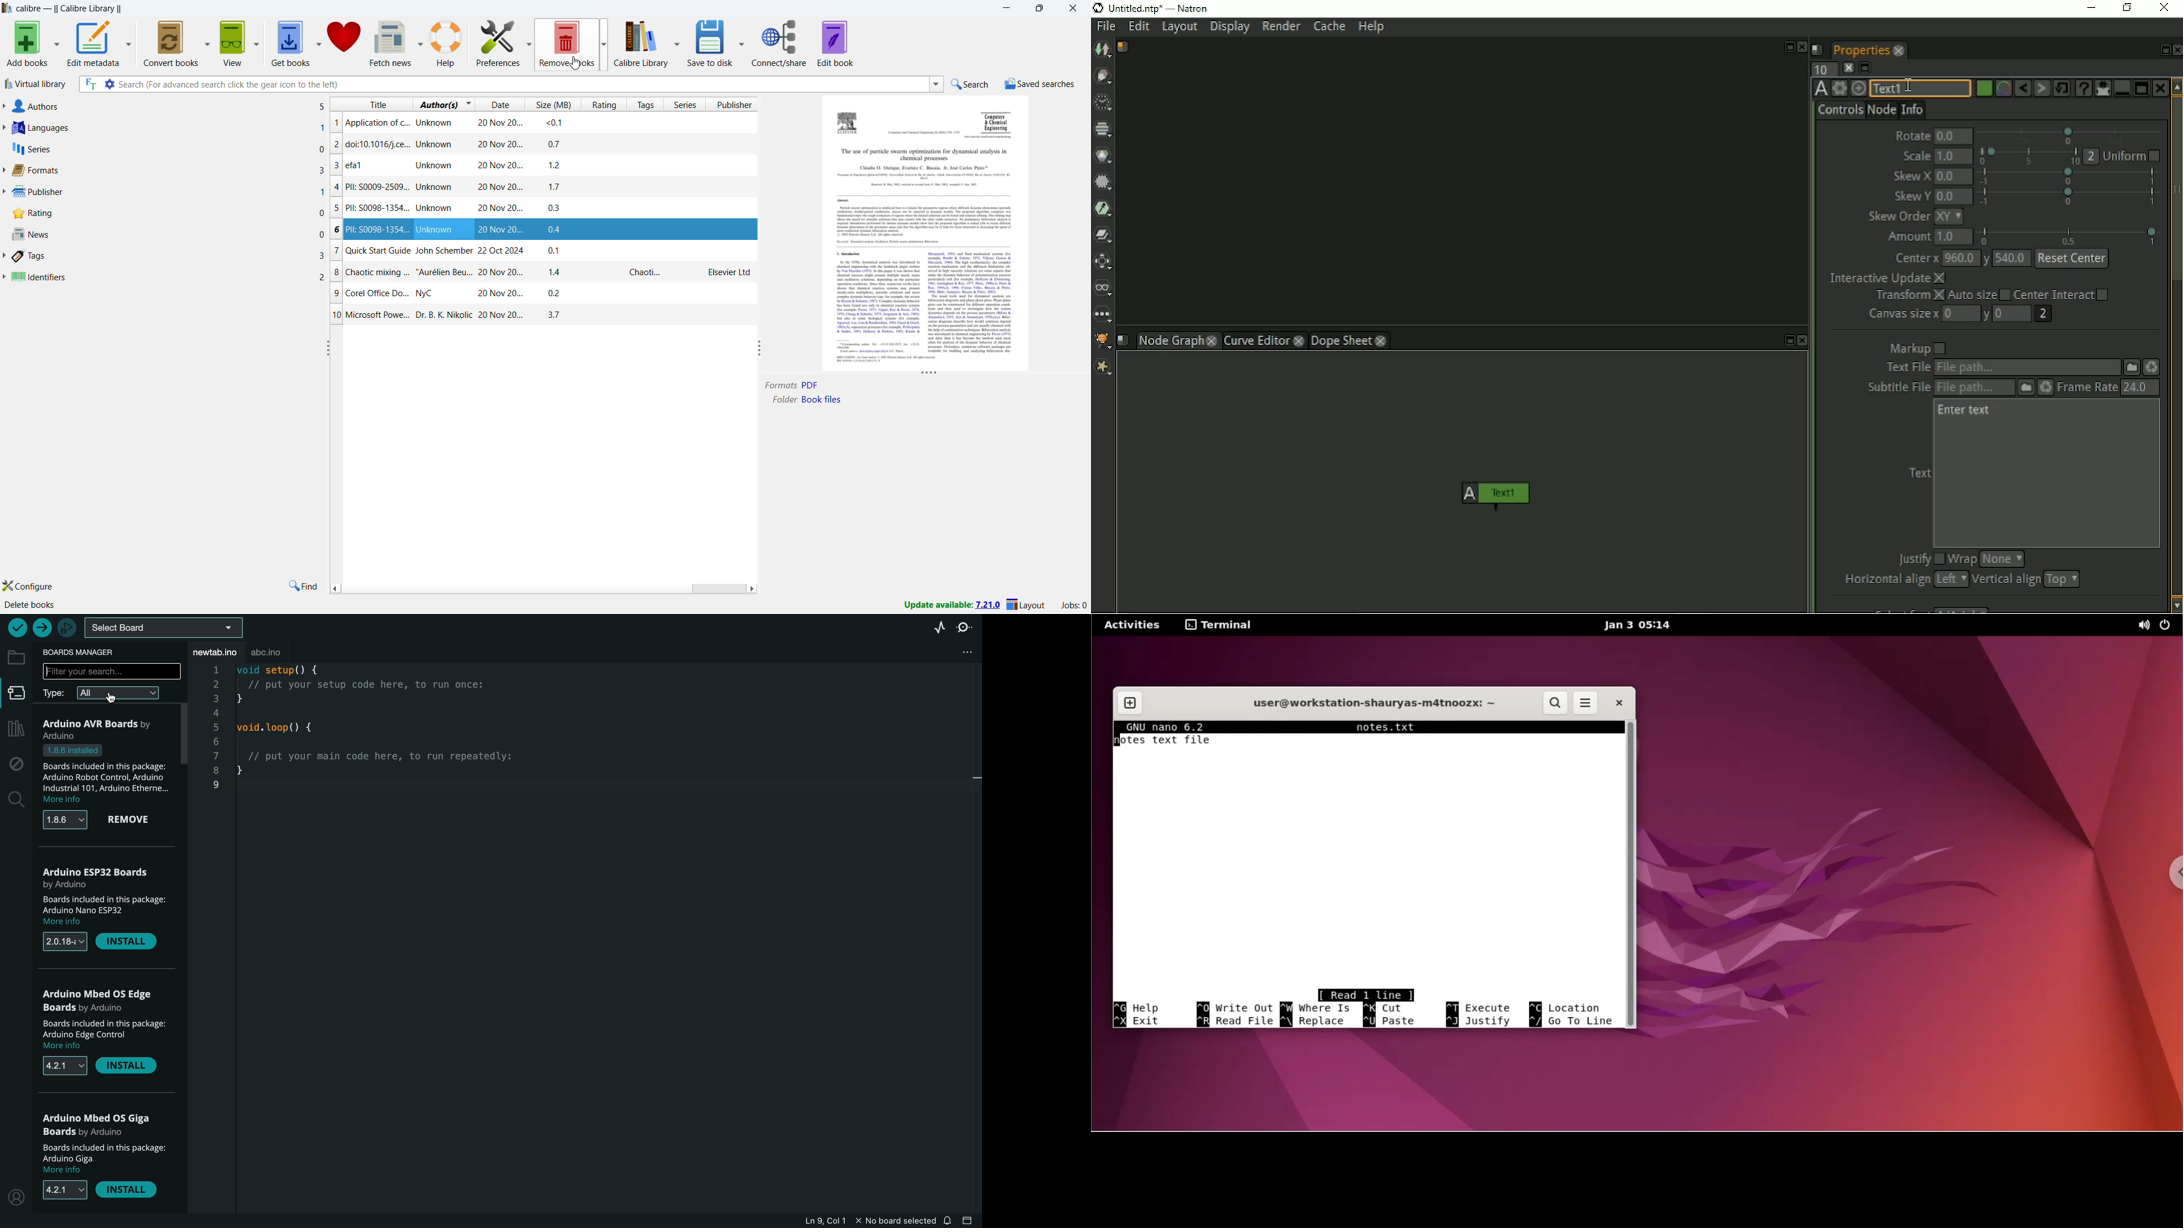  Describe the element at coordinates (1040, 85) in the screenshot. I see `saved serches menu` at that location.